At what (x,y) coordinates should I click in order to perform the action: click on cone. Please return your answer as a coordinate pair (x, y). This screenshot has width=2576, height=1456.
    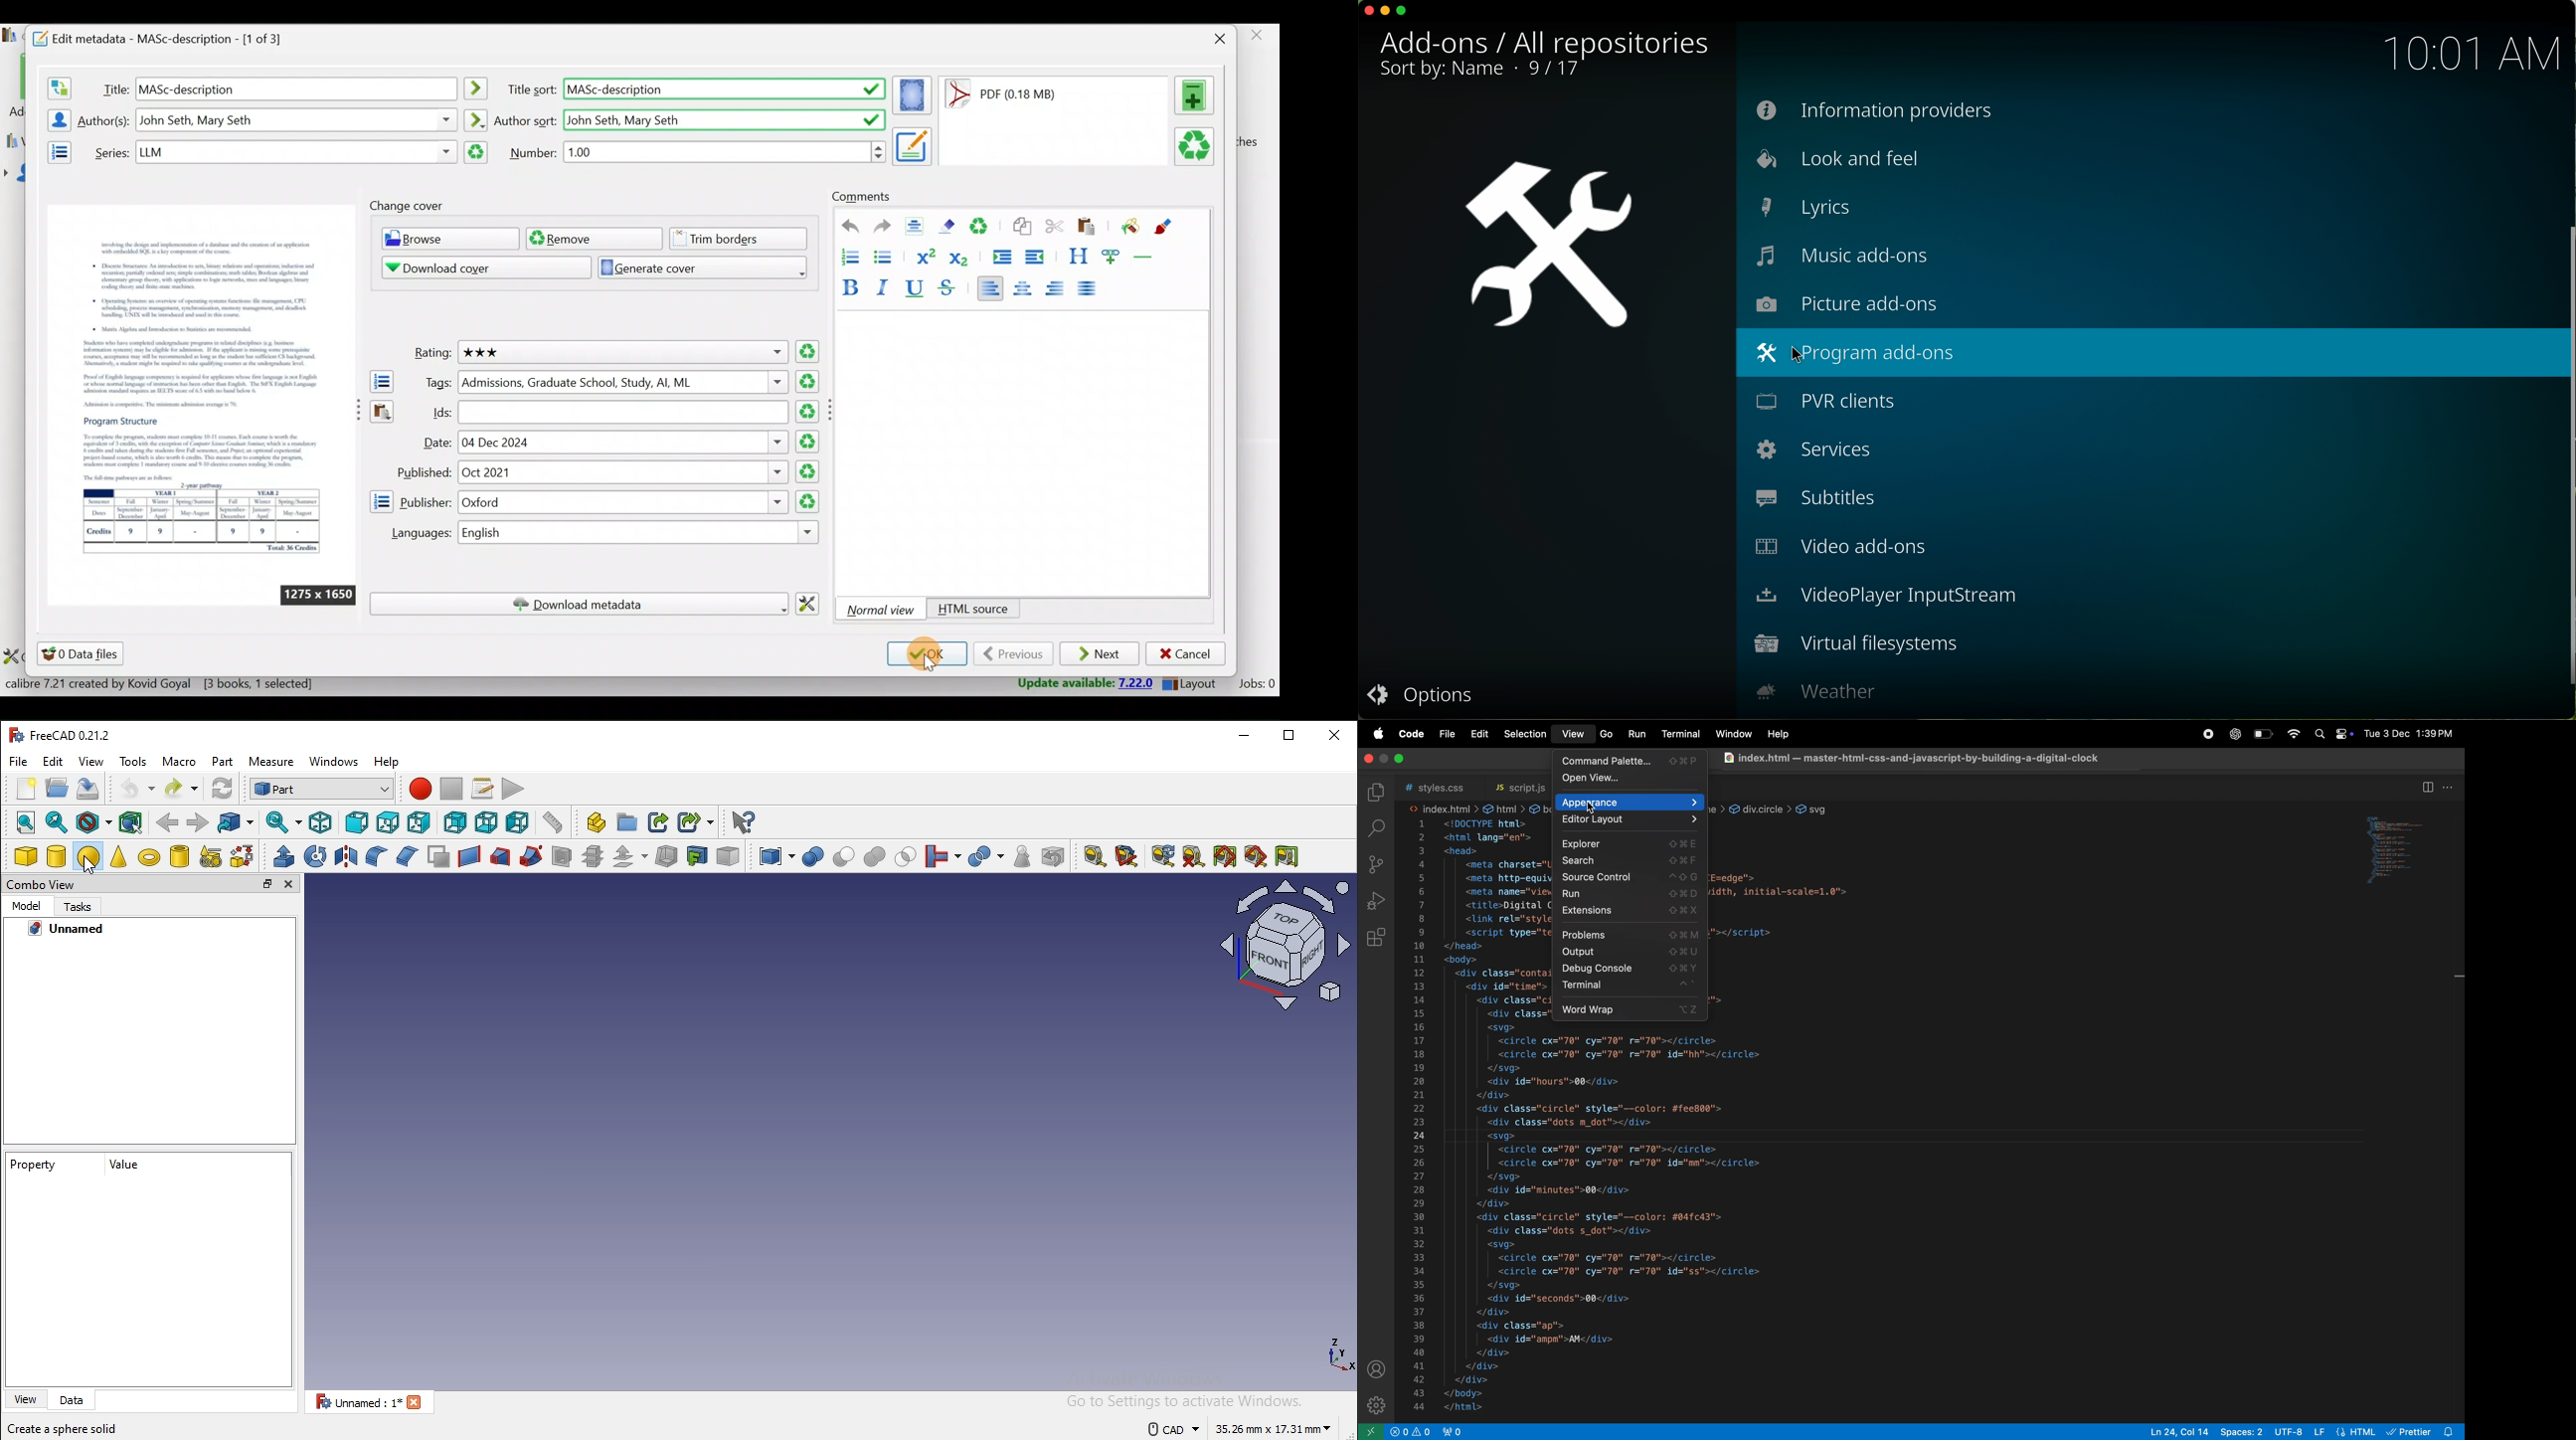
    Looking at the image, I should click on (119, 857).